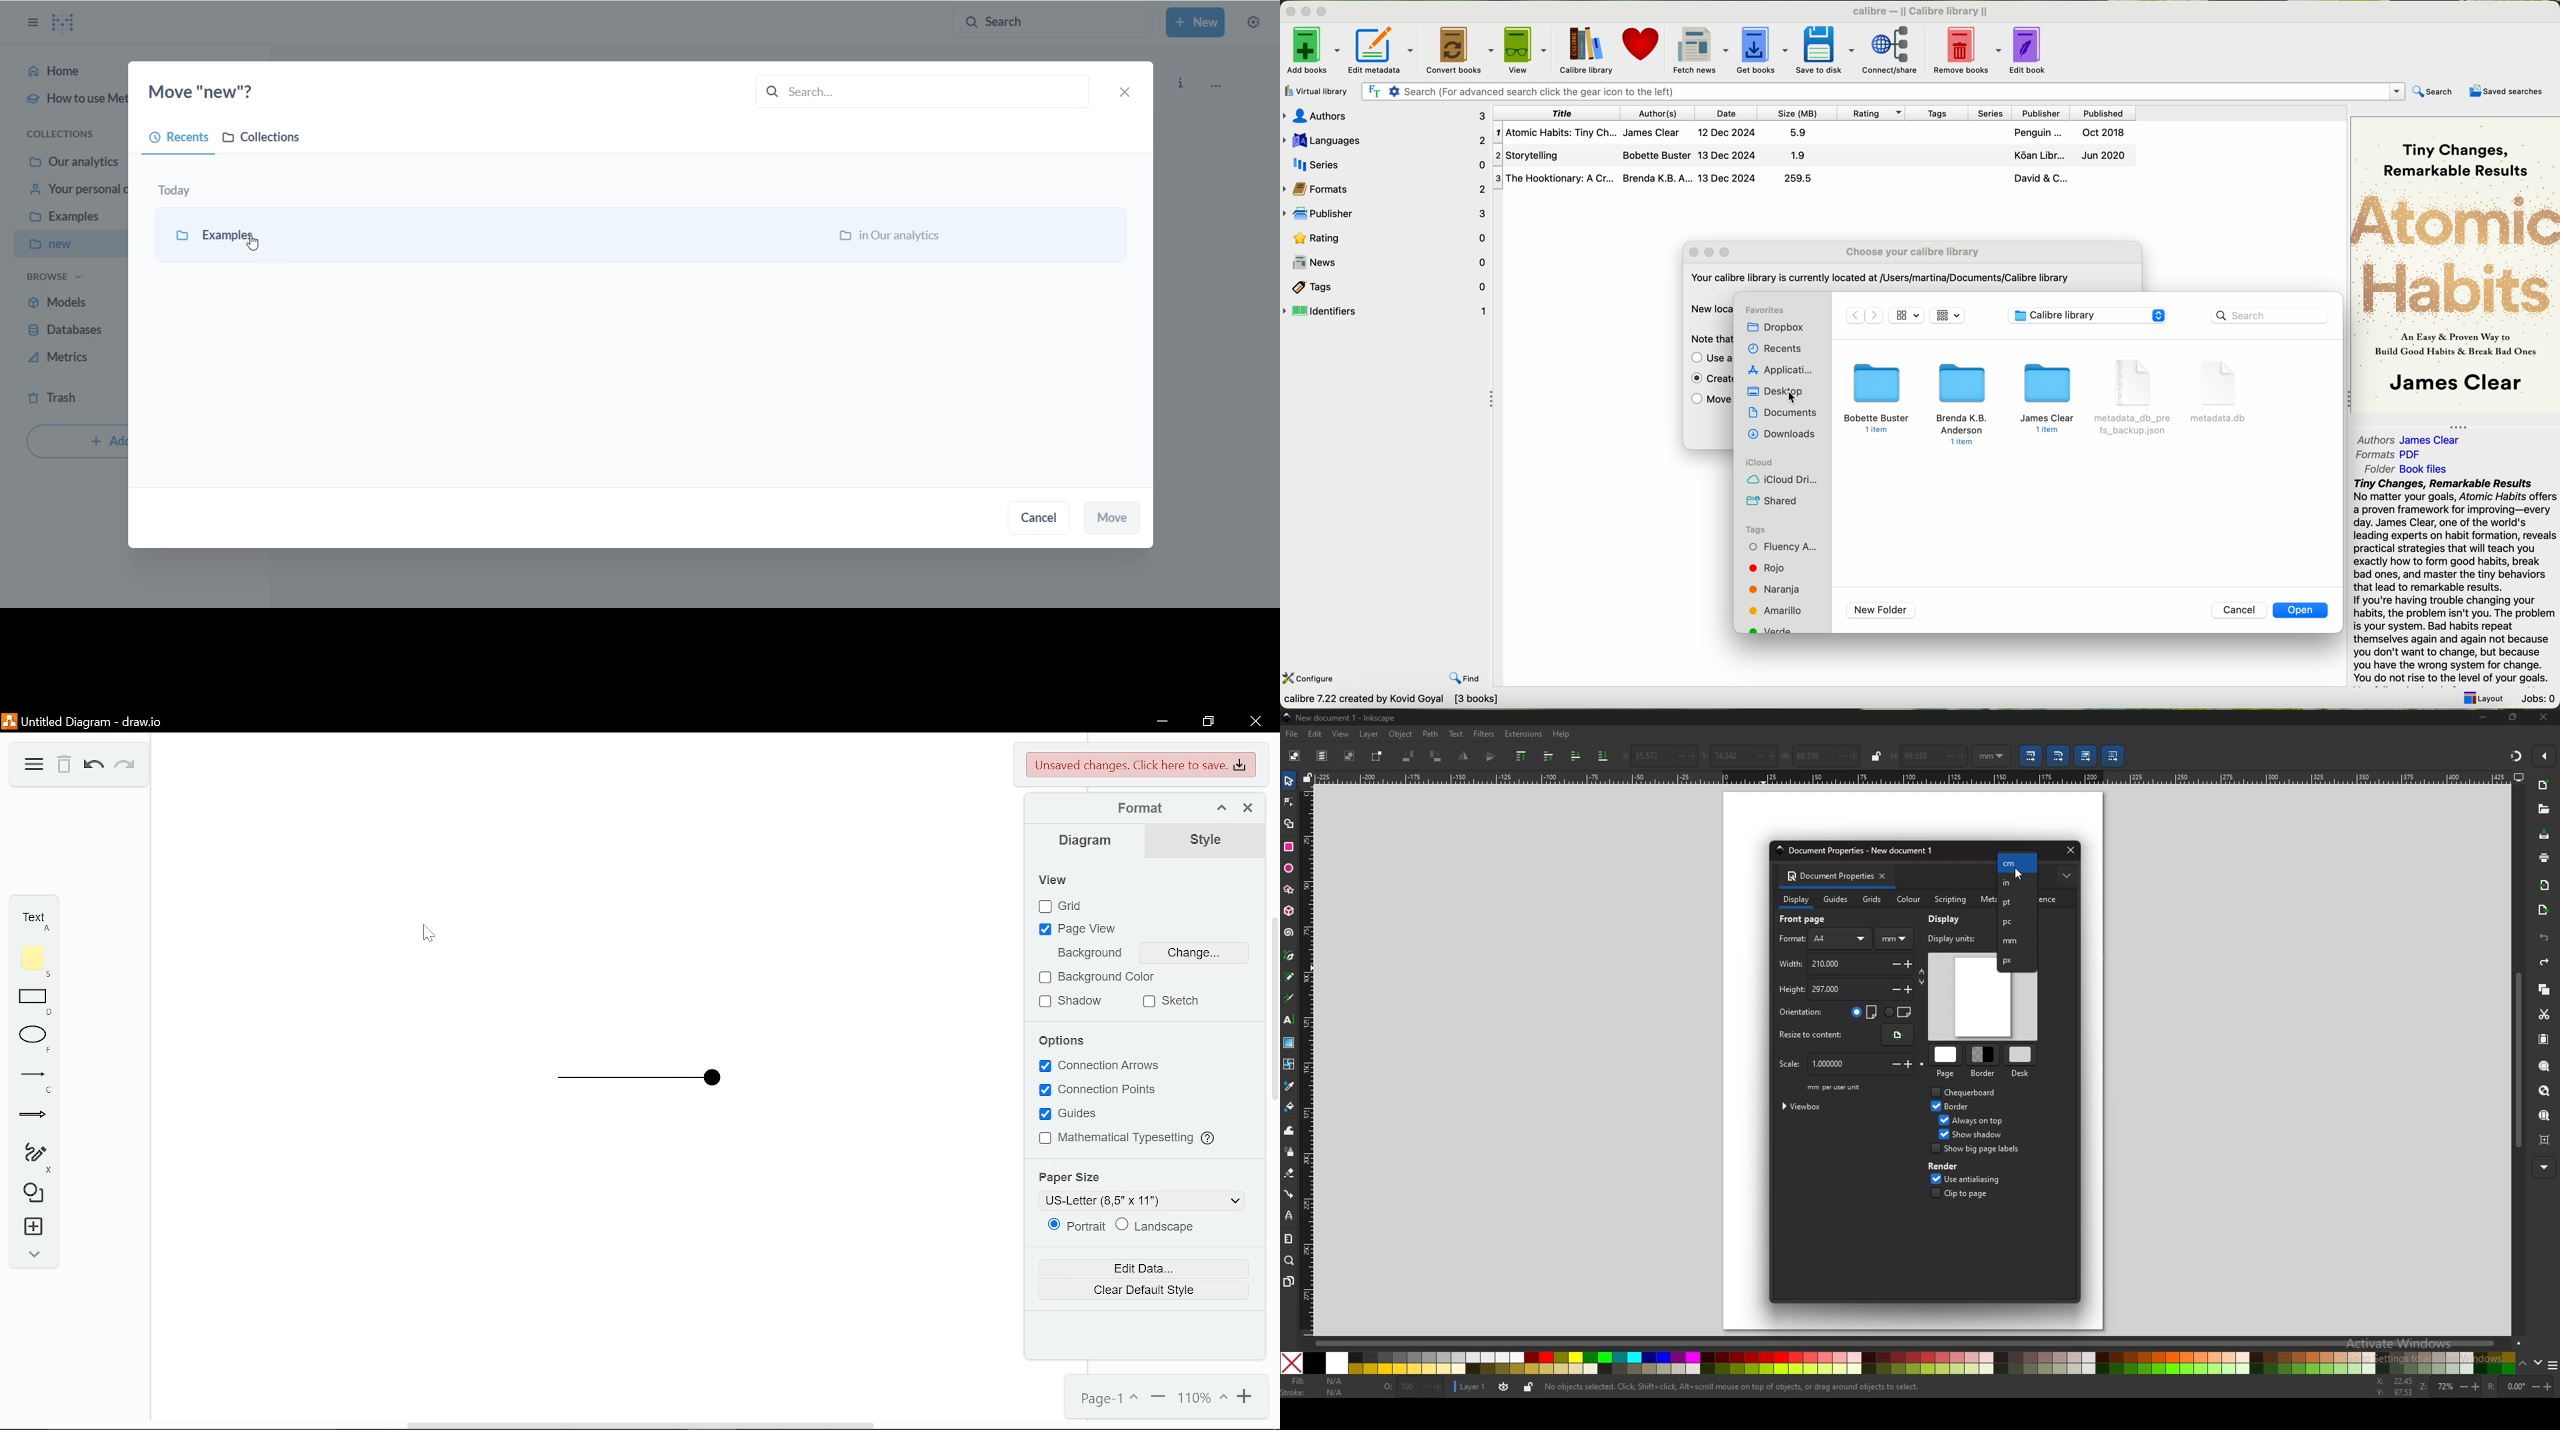  Describe the element at coordinates (1289, 933) in the screenshot. I see `spiral` at that location.